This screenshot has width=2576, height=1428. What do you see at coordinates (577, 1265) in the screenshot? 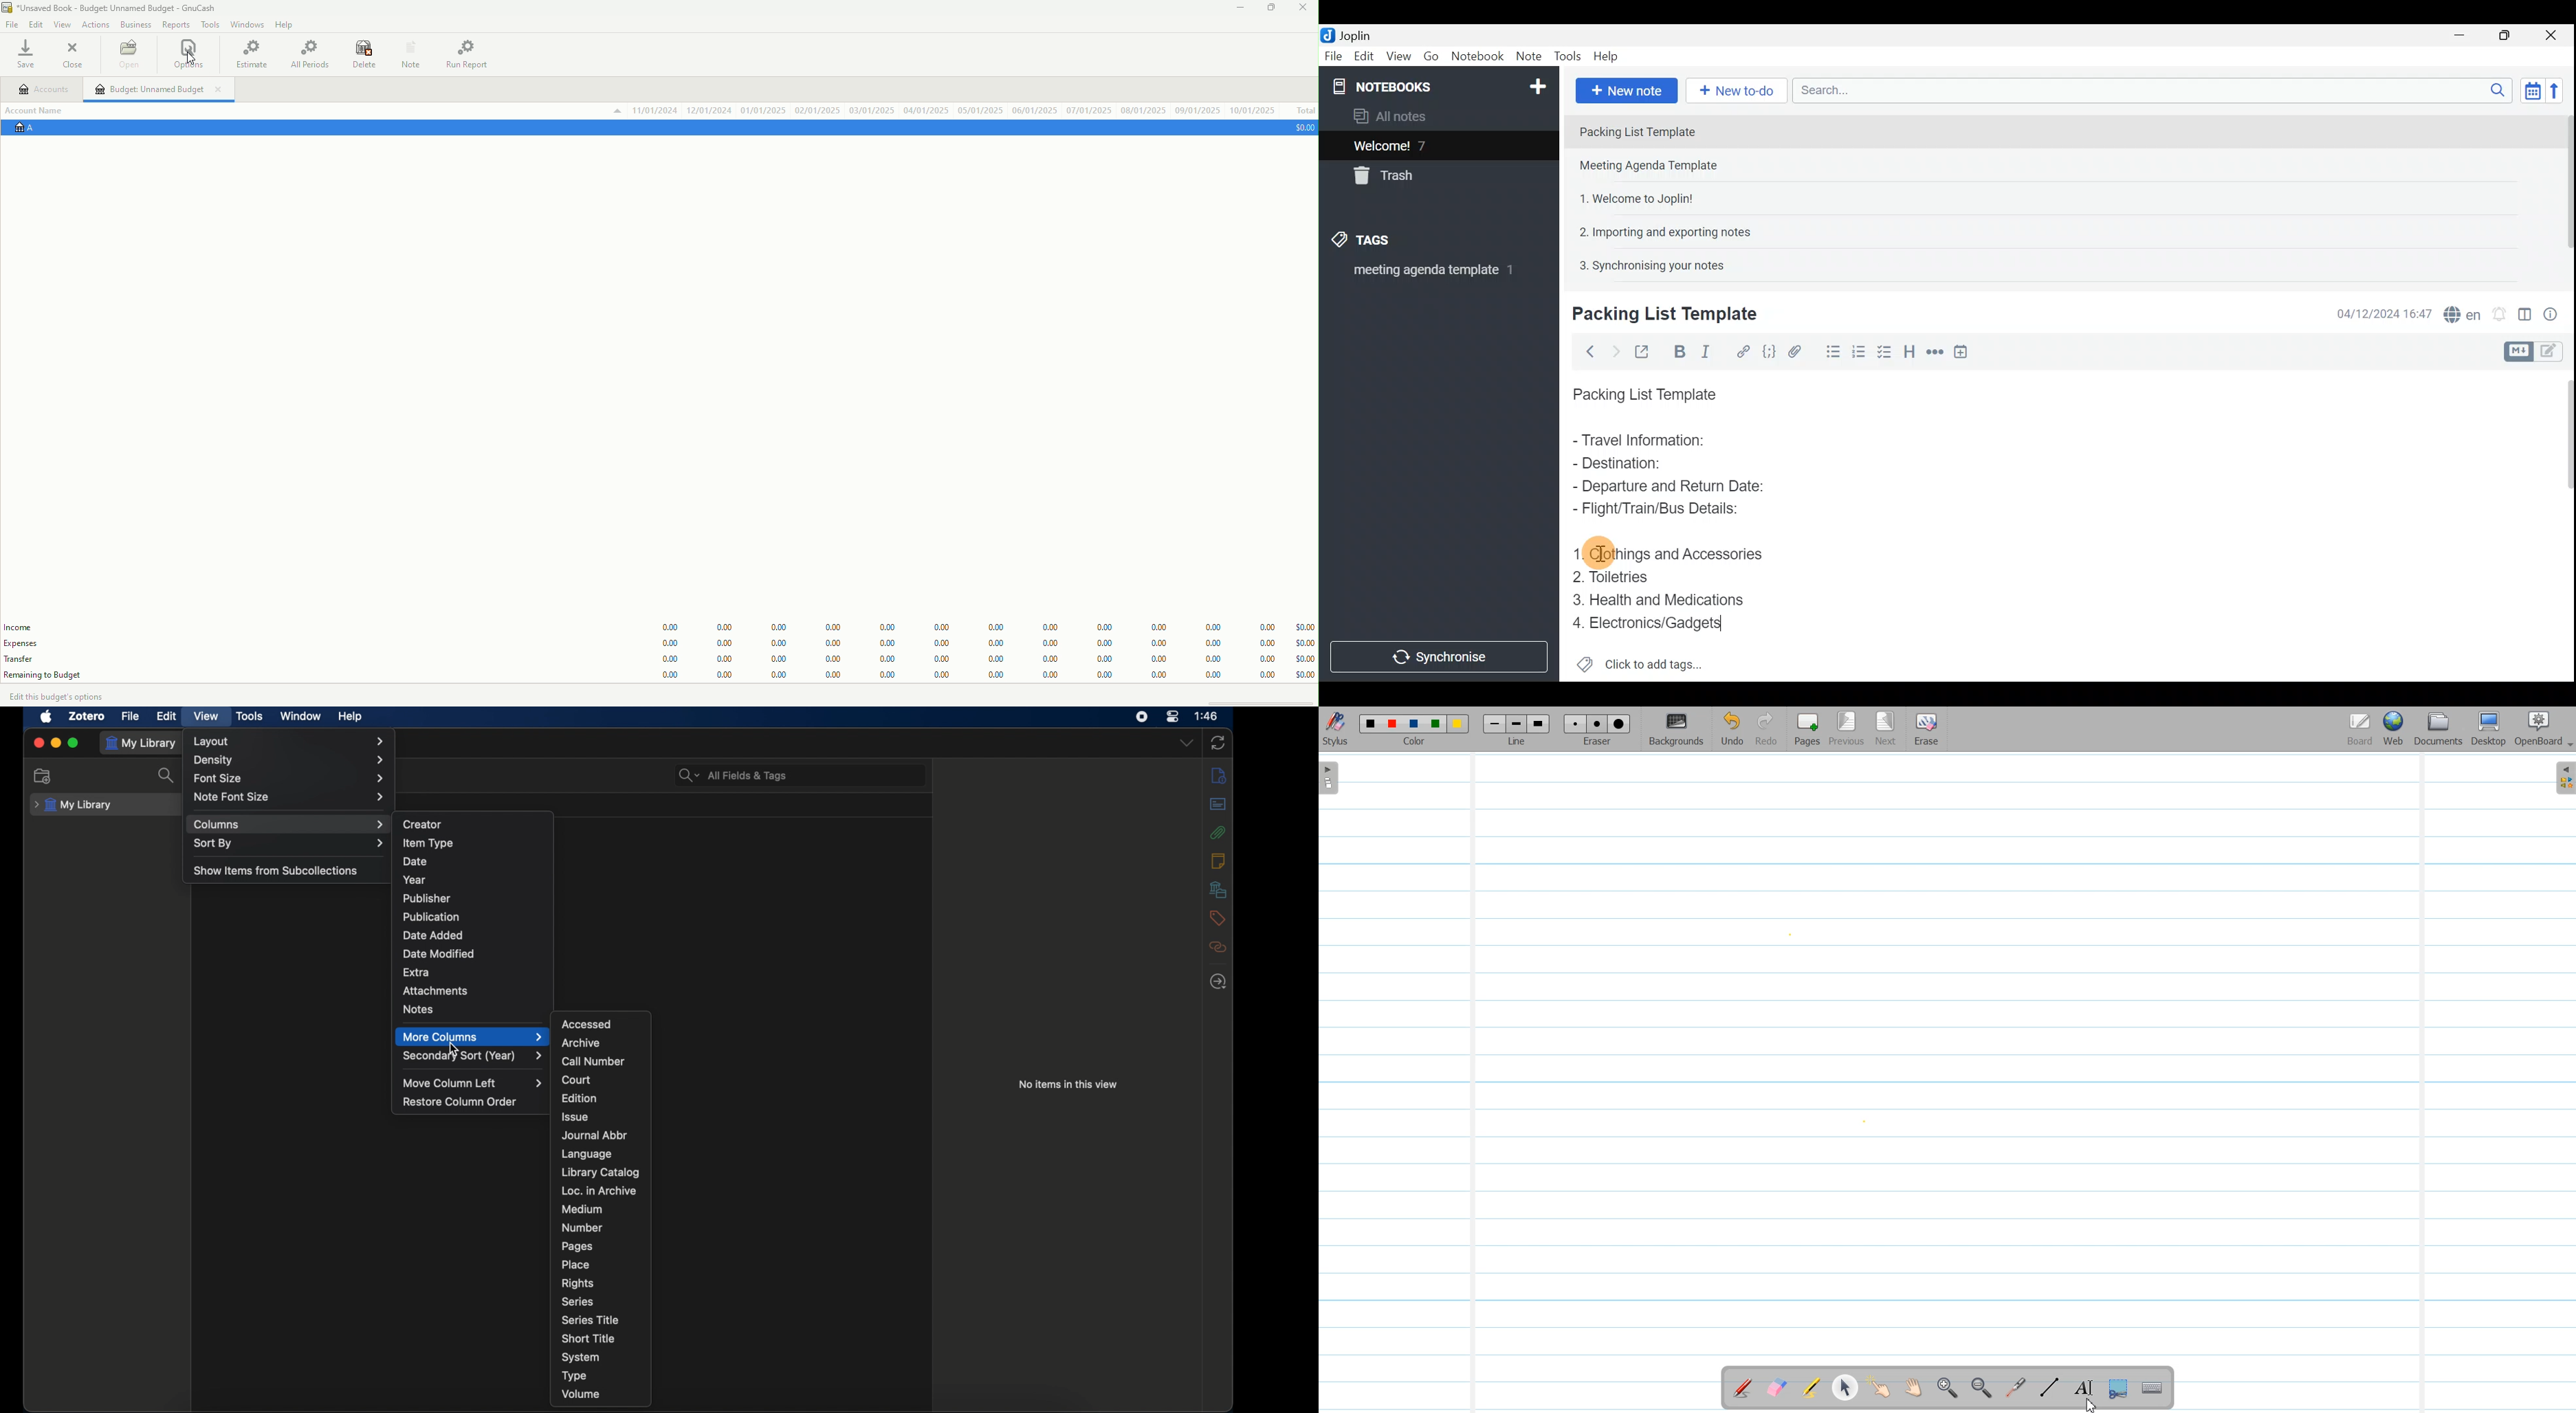
I see `place` at bounding box center [577, 1265].